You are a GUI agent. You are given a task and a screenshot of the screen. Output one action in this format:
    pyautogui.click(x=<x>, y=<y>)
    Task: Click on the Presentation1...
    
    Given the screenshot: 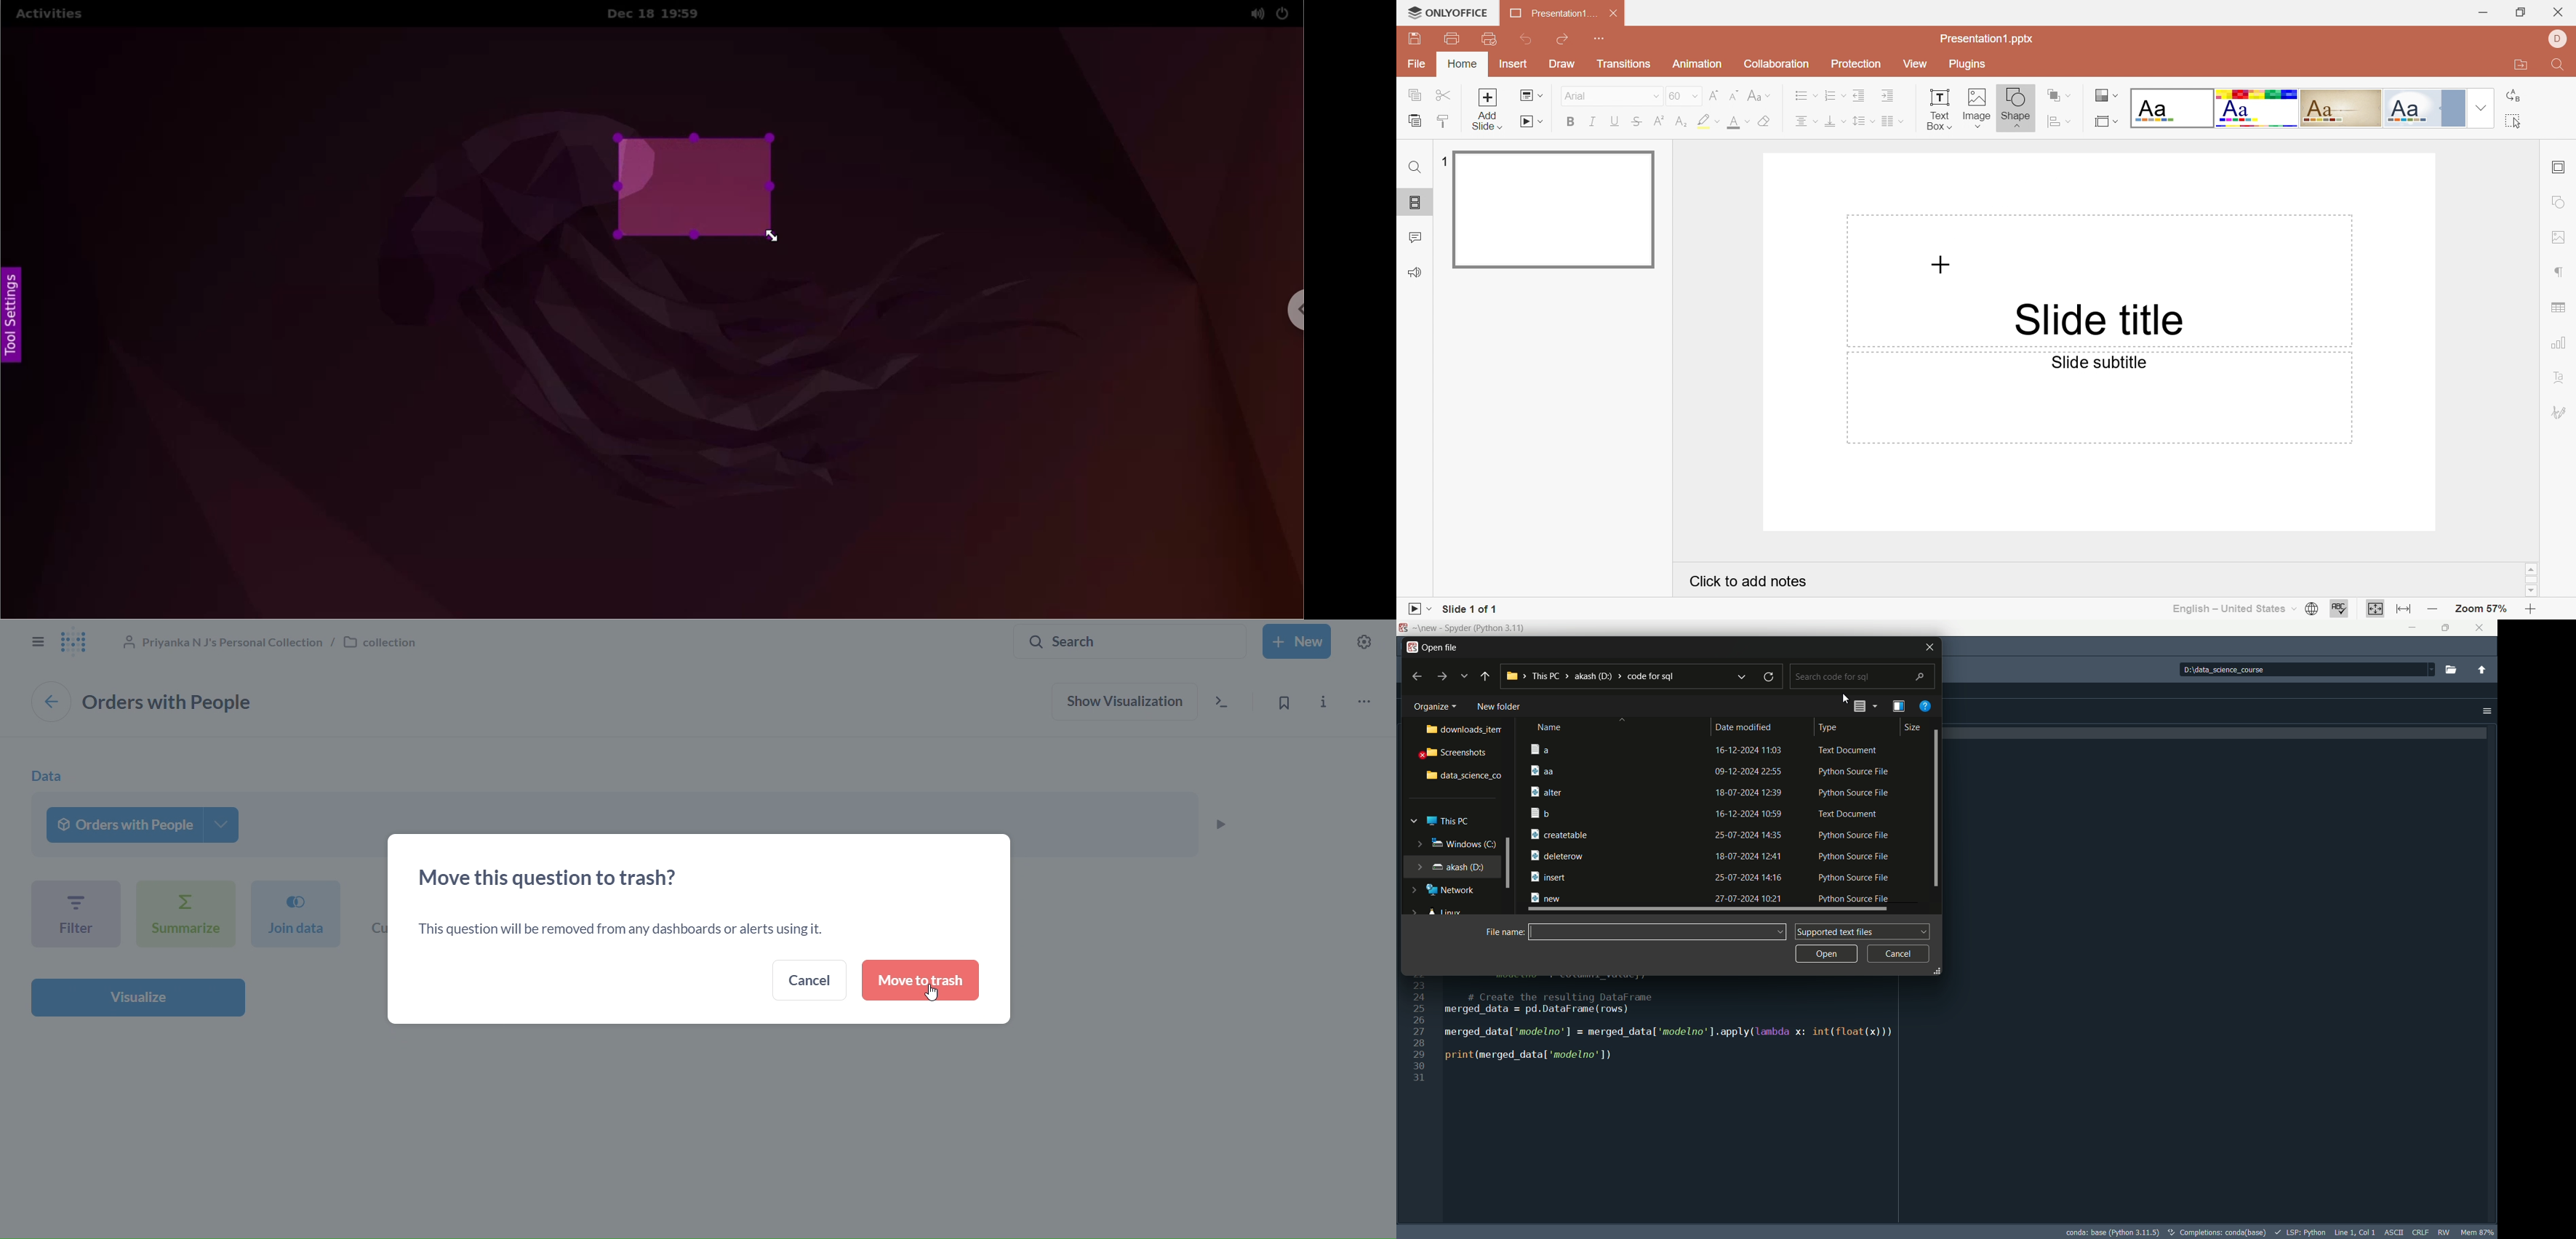 What is the action you would take?
    pyautogui.click(x=1554, y=14)
    